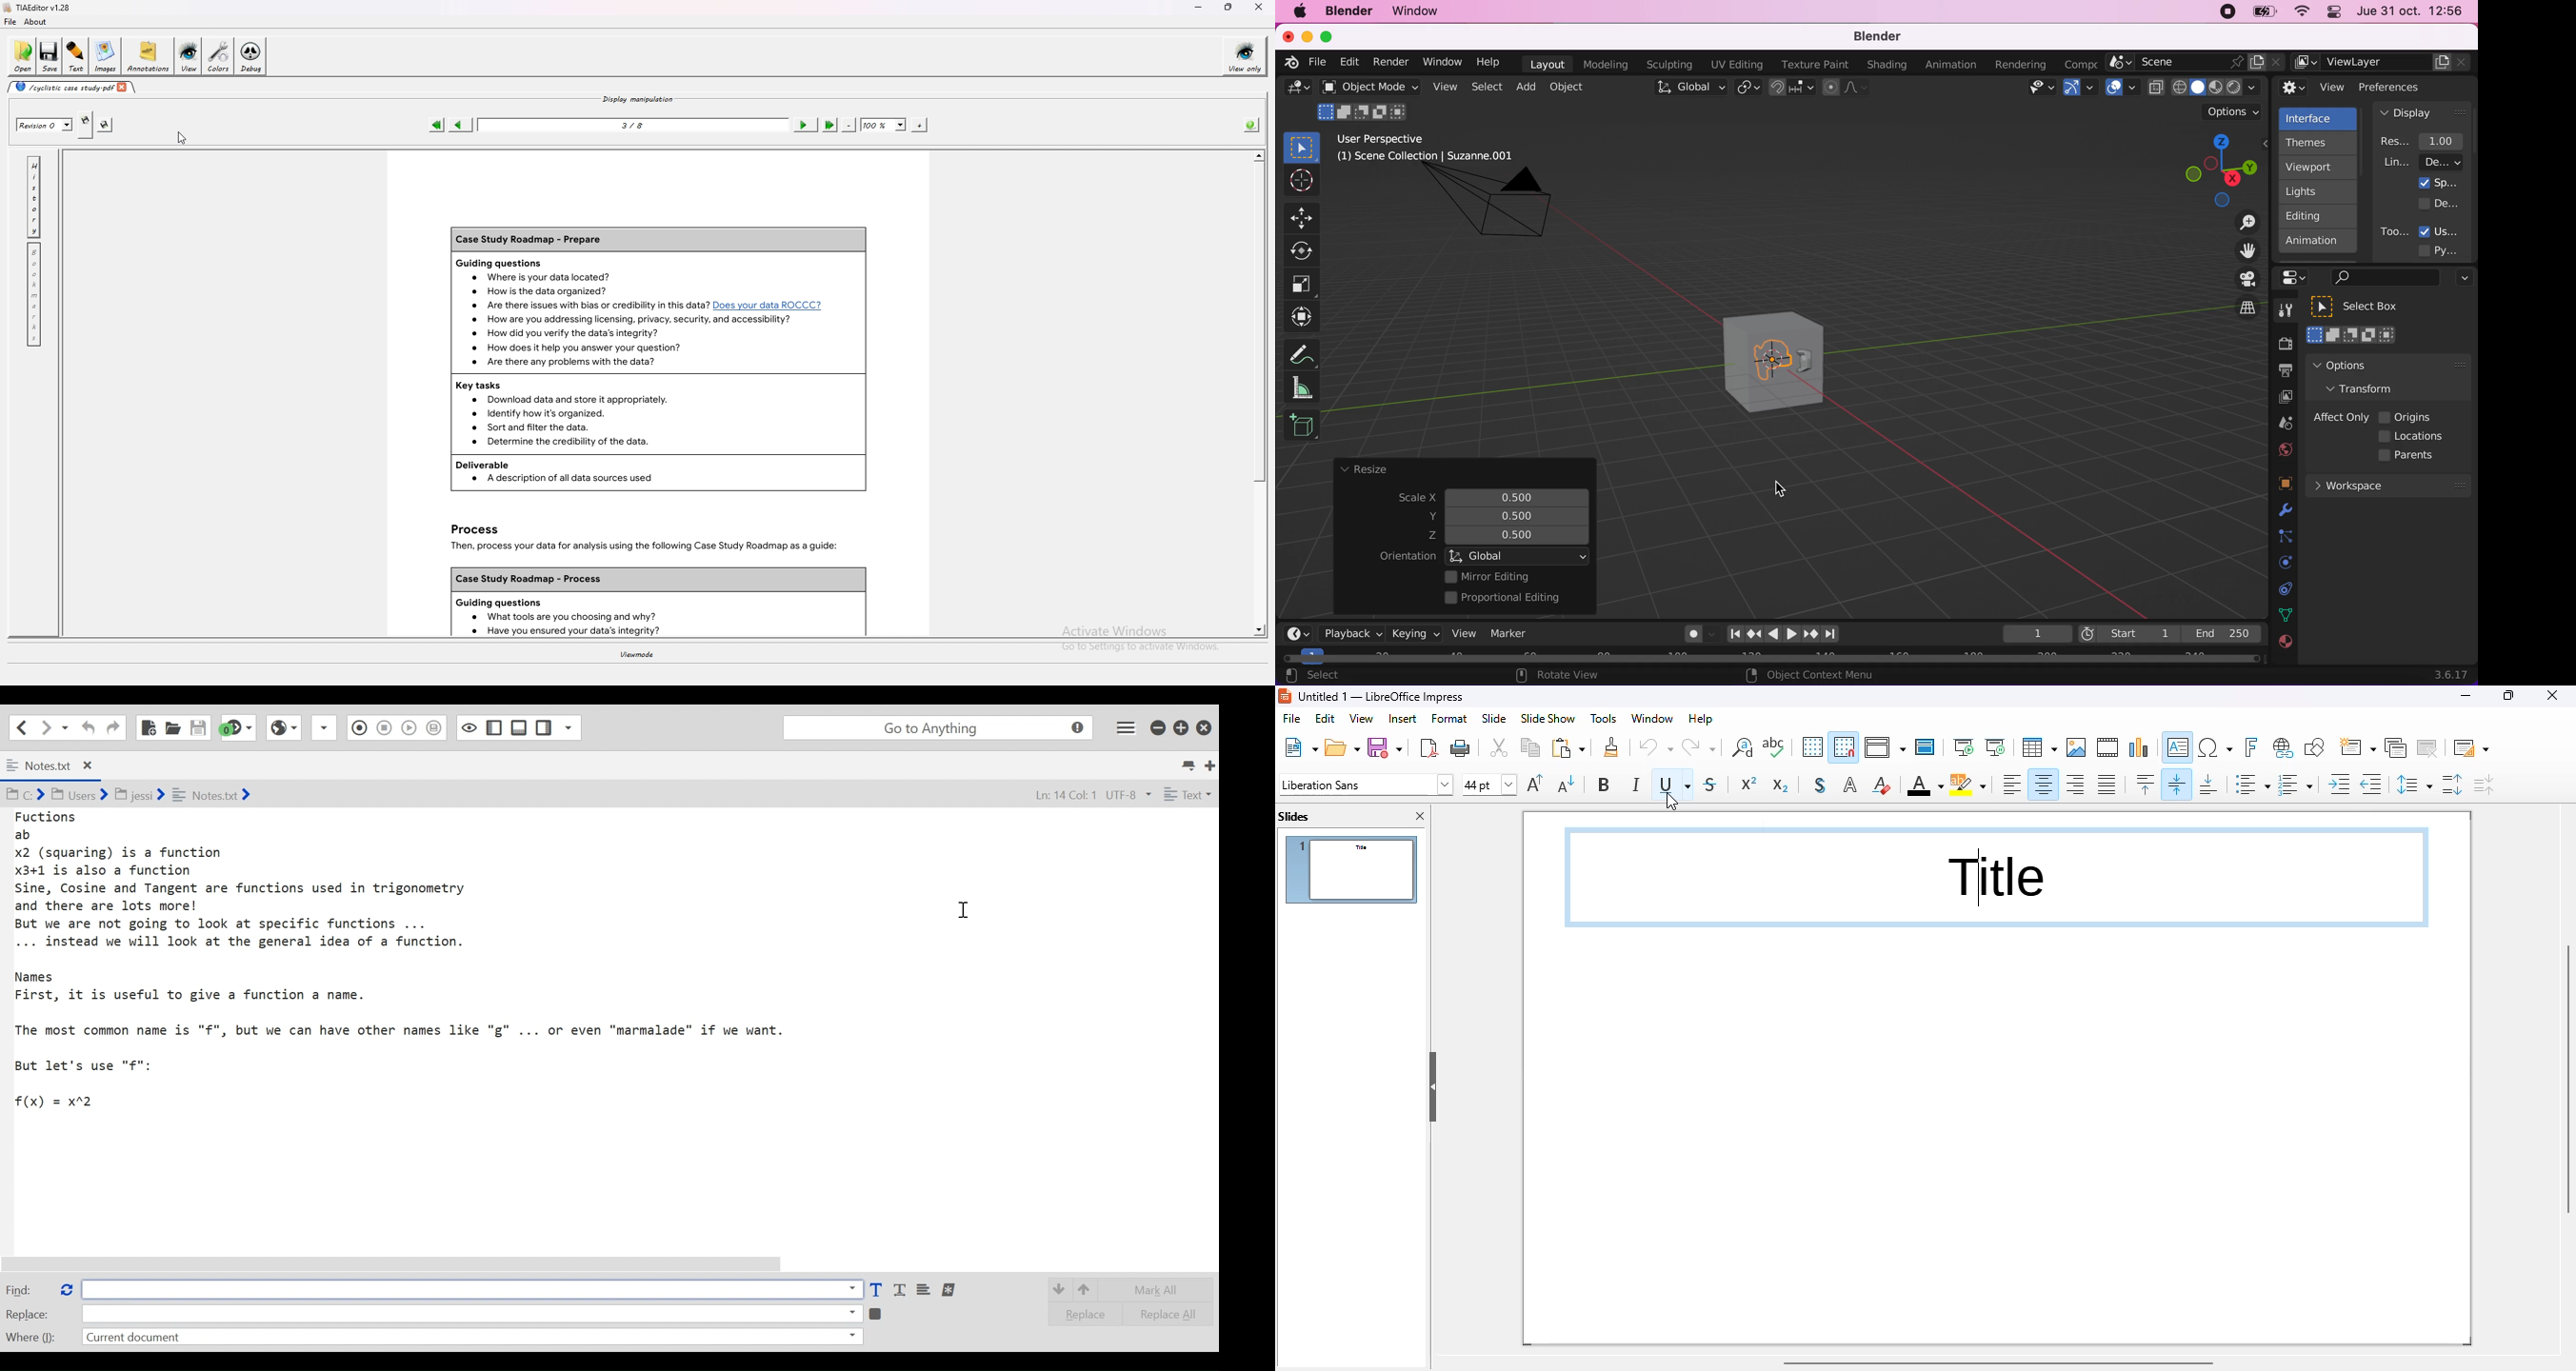 The image size is (2576, 1372). I want to click on close, so click(1287, 36).